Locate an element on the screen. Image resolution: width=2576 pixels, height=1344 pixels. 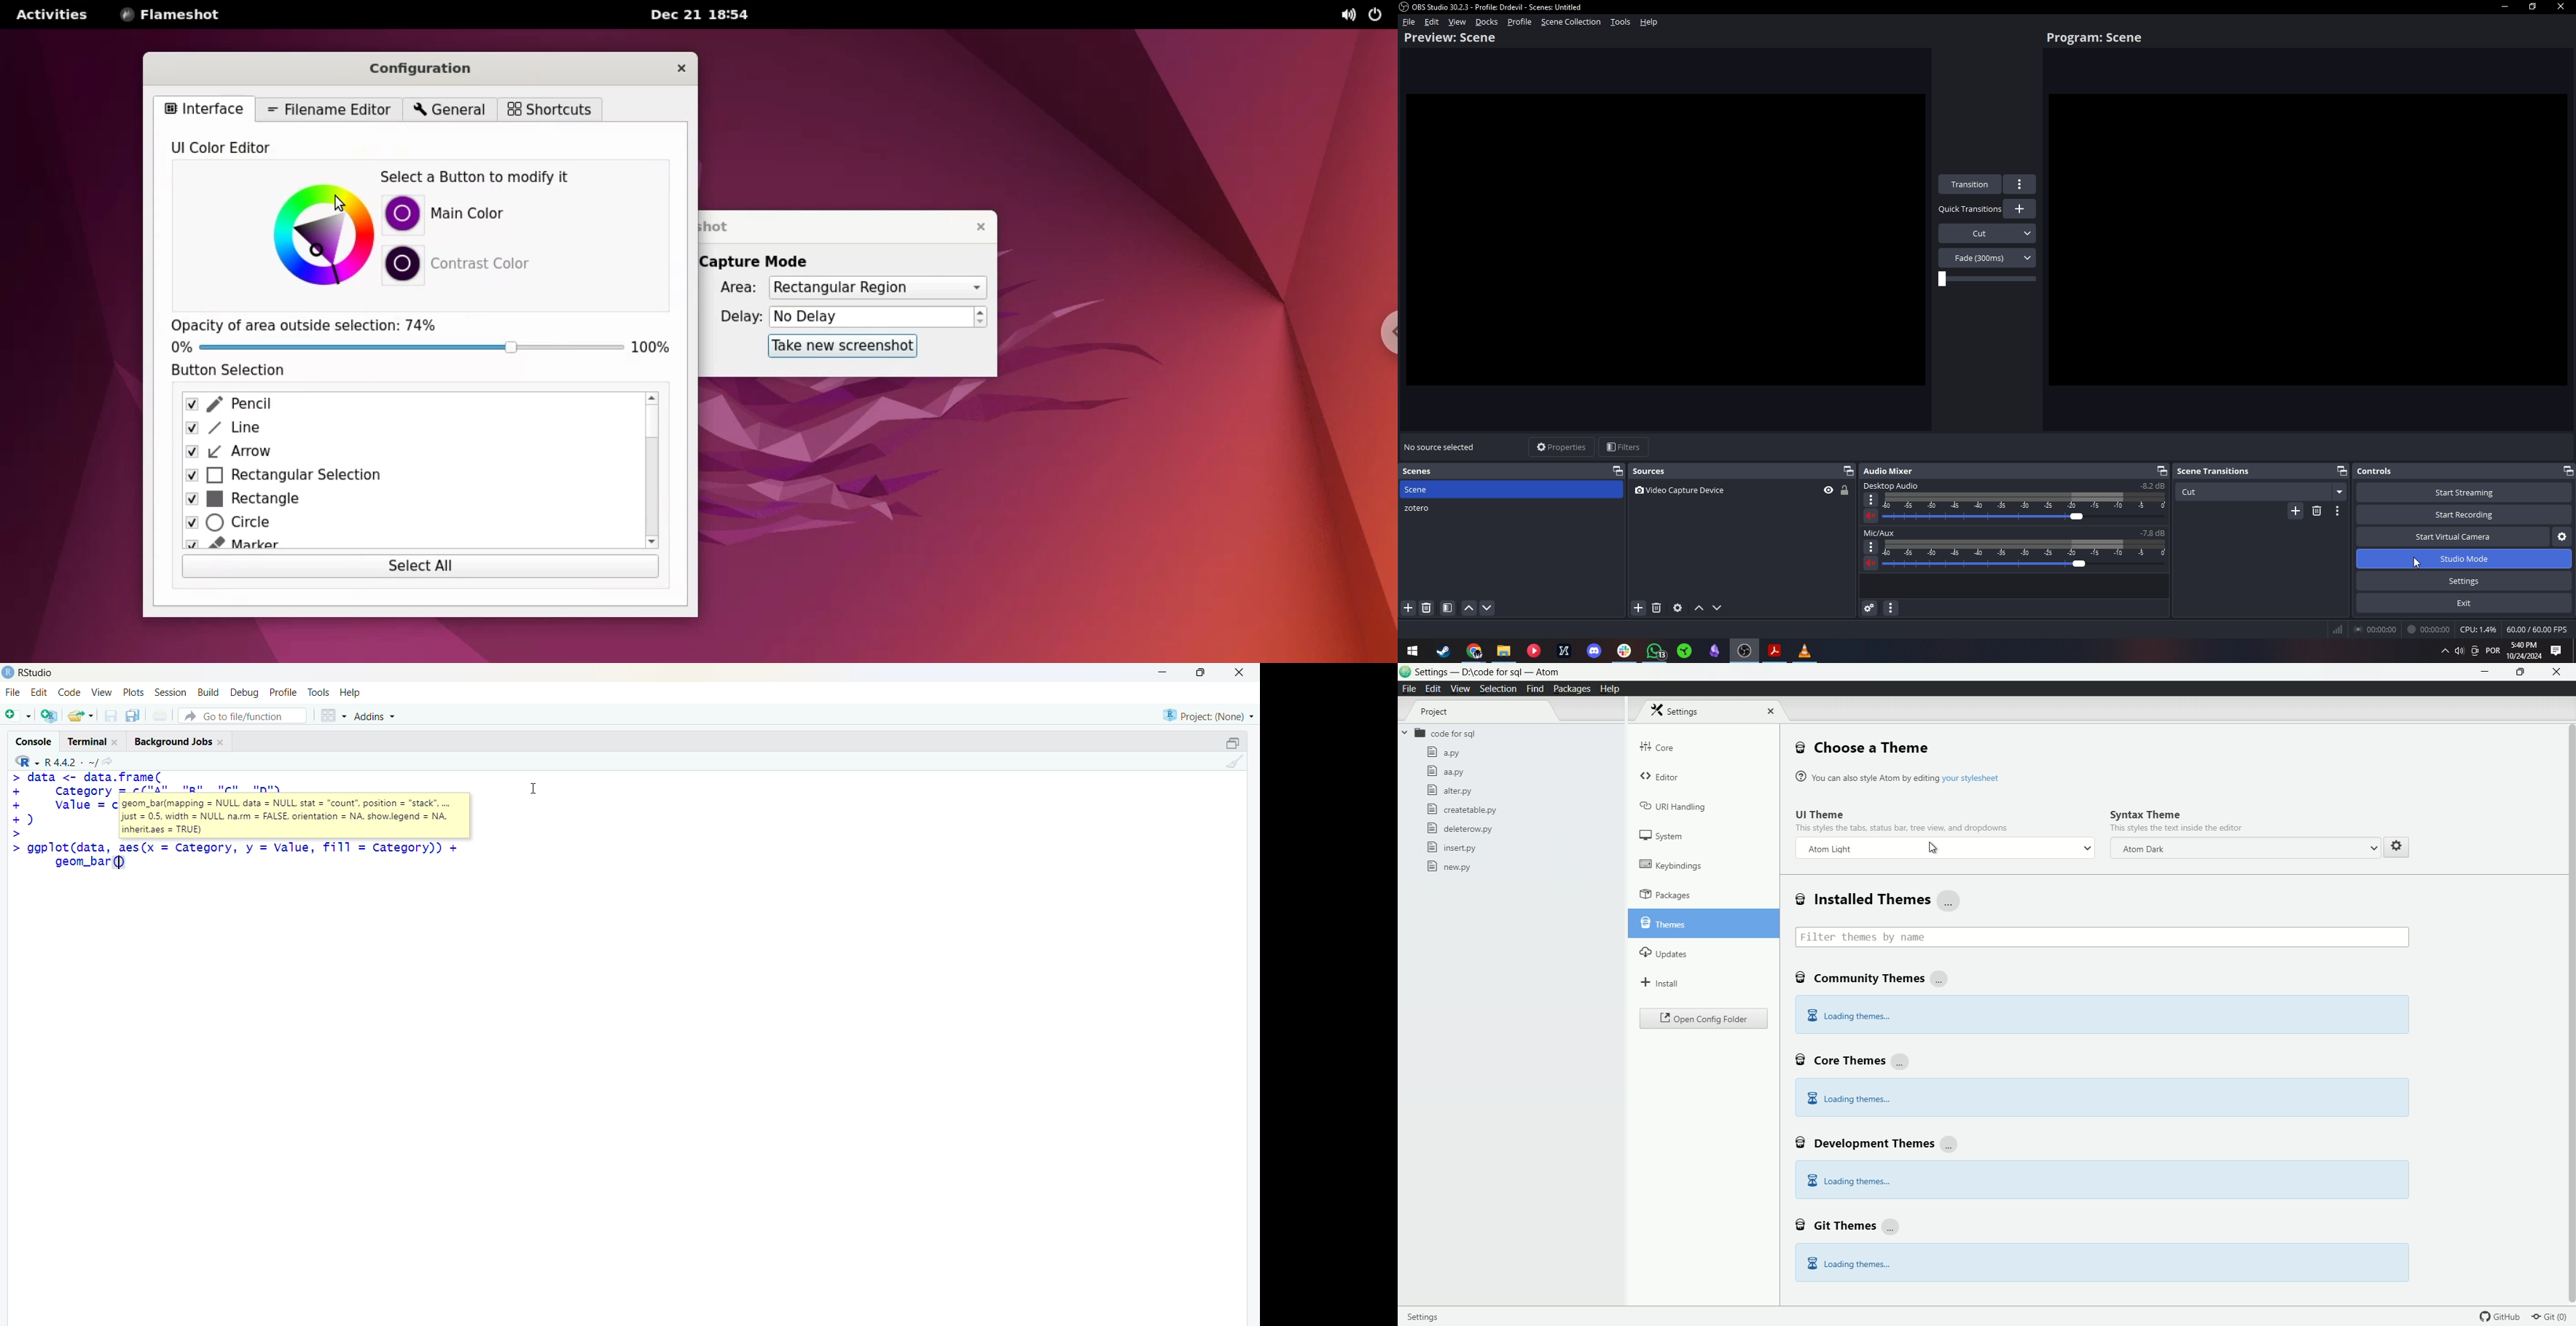
Audio mixer settings is located at coordinates (1891, 608).